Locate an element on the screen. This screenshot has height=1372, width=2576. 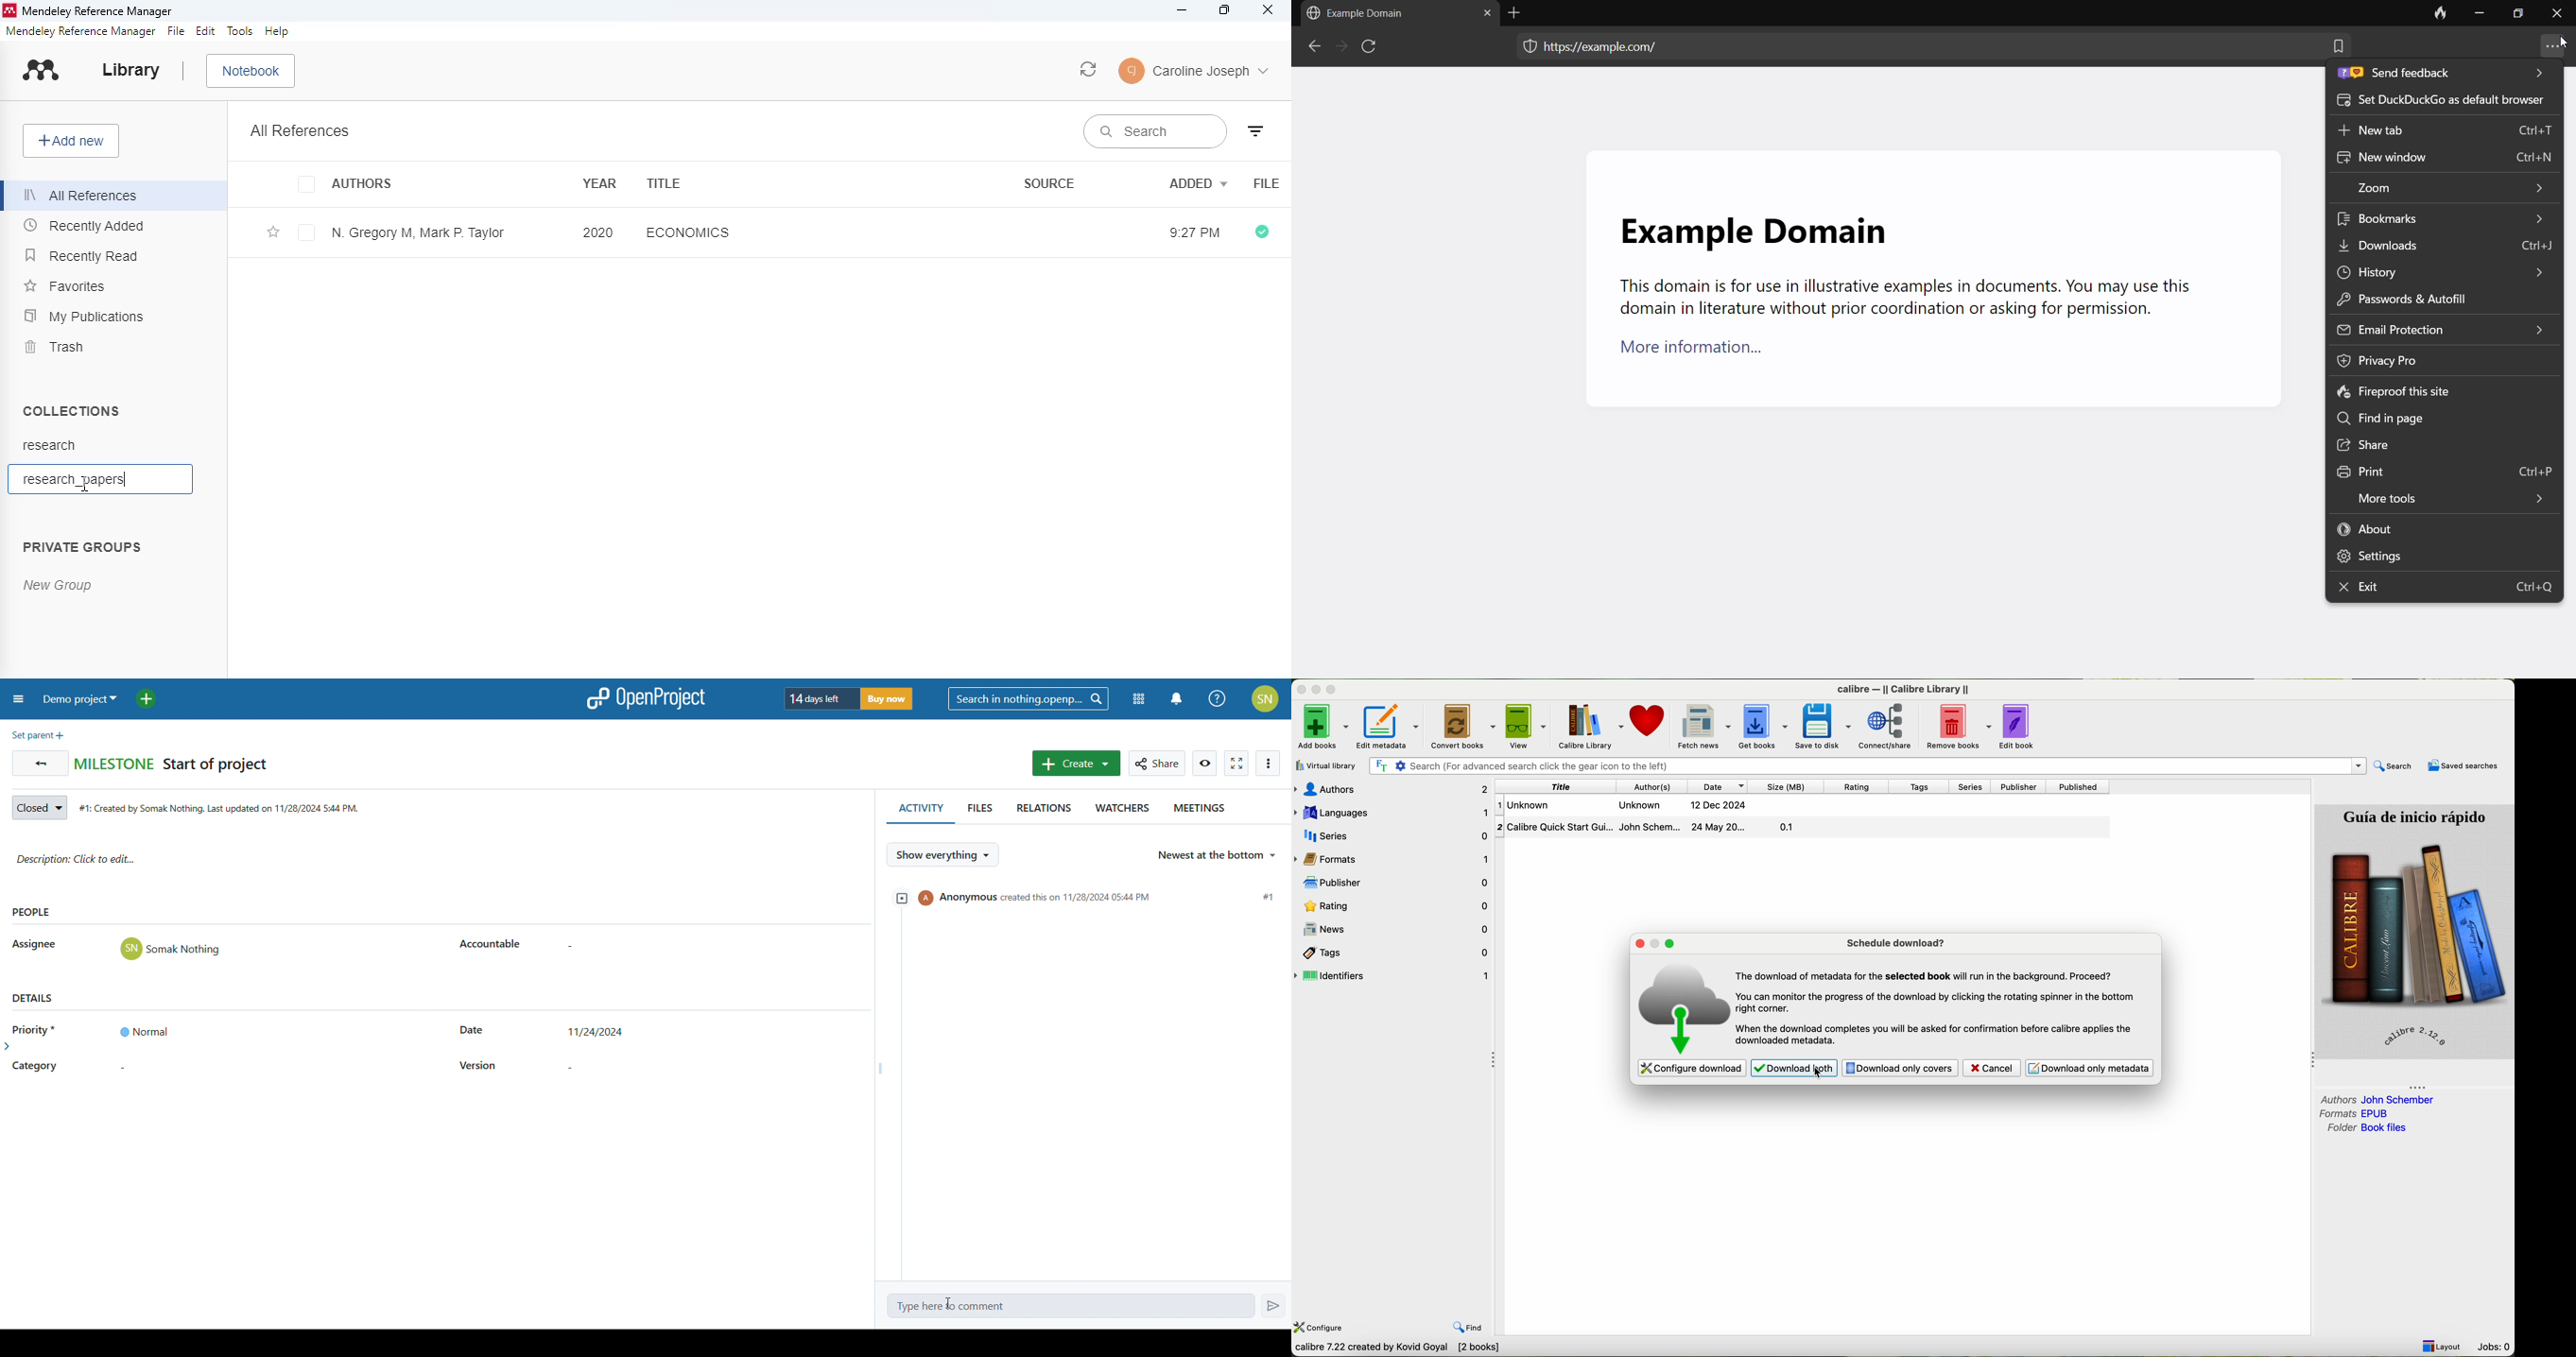
search is located at coordinates (1154, 131).